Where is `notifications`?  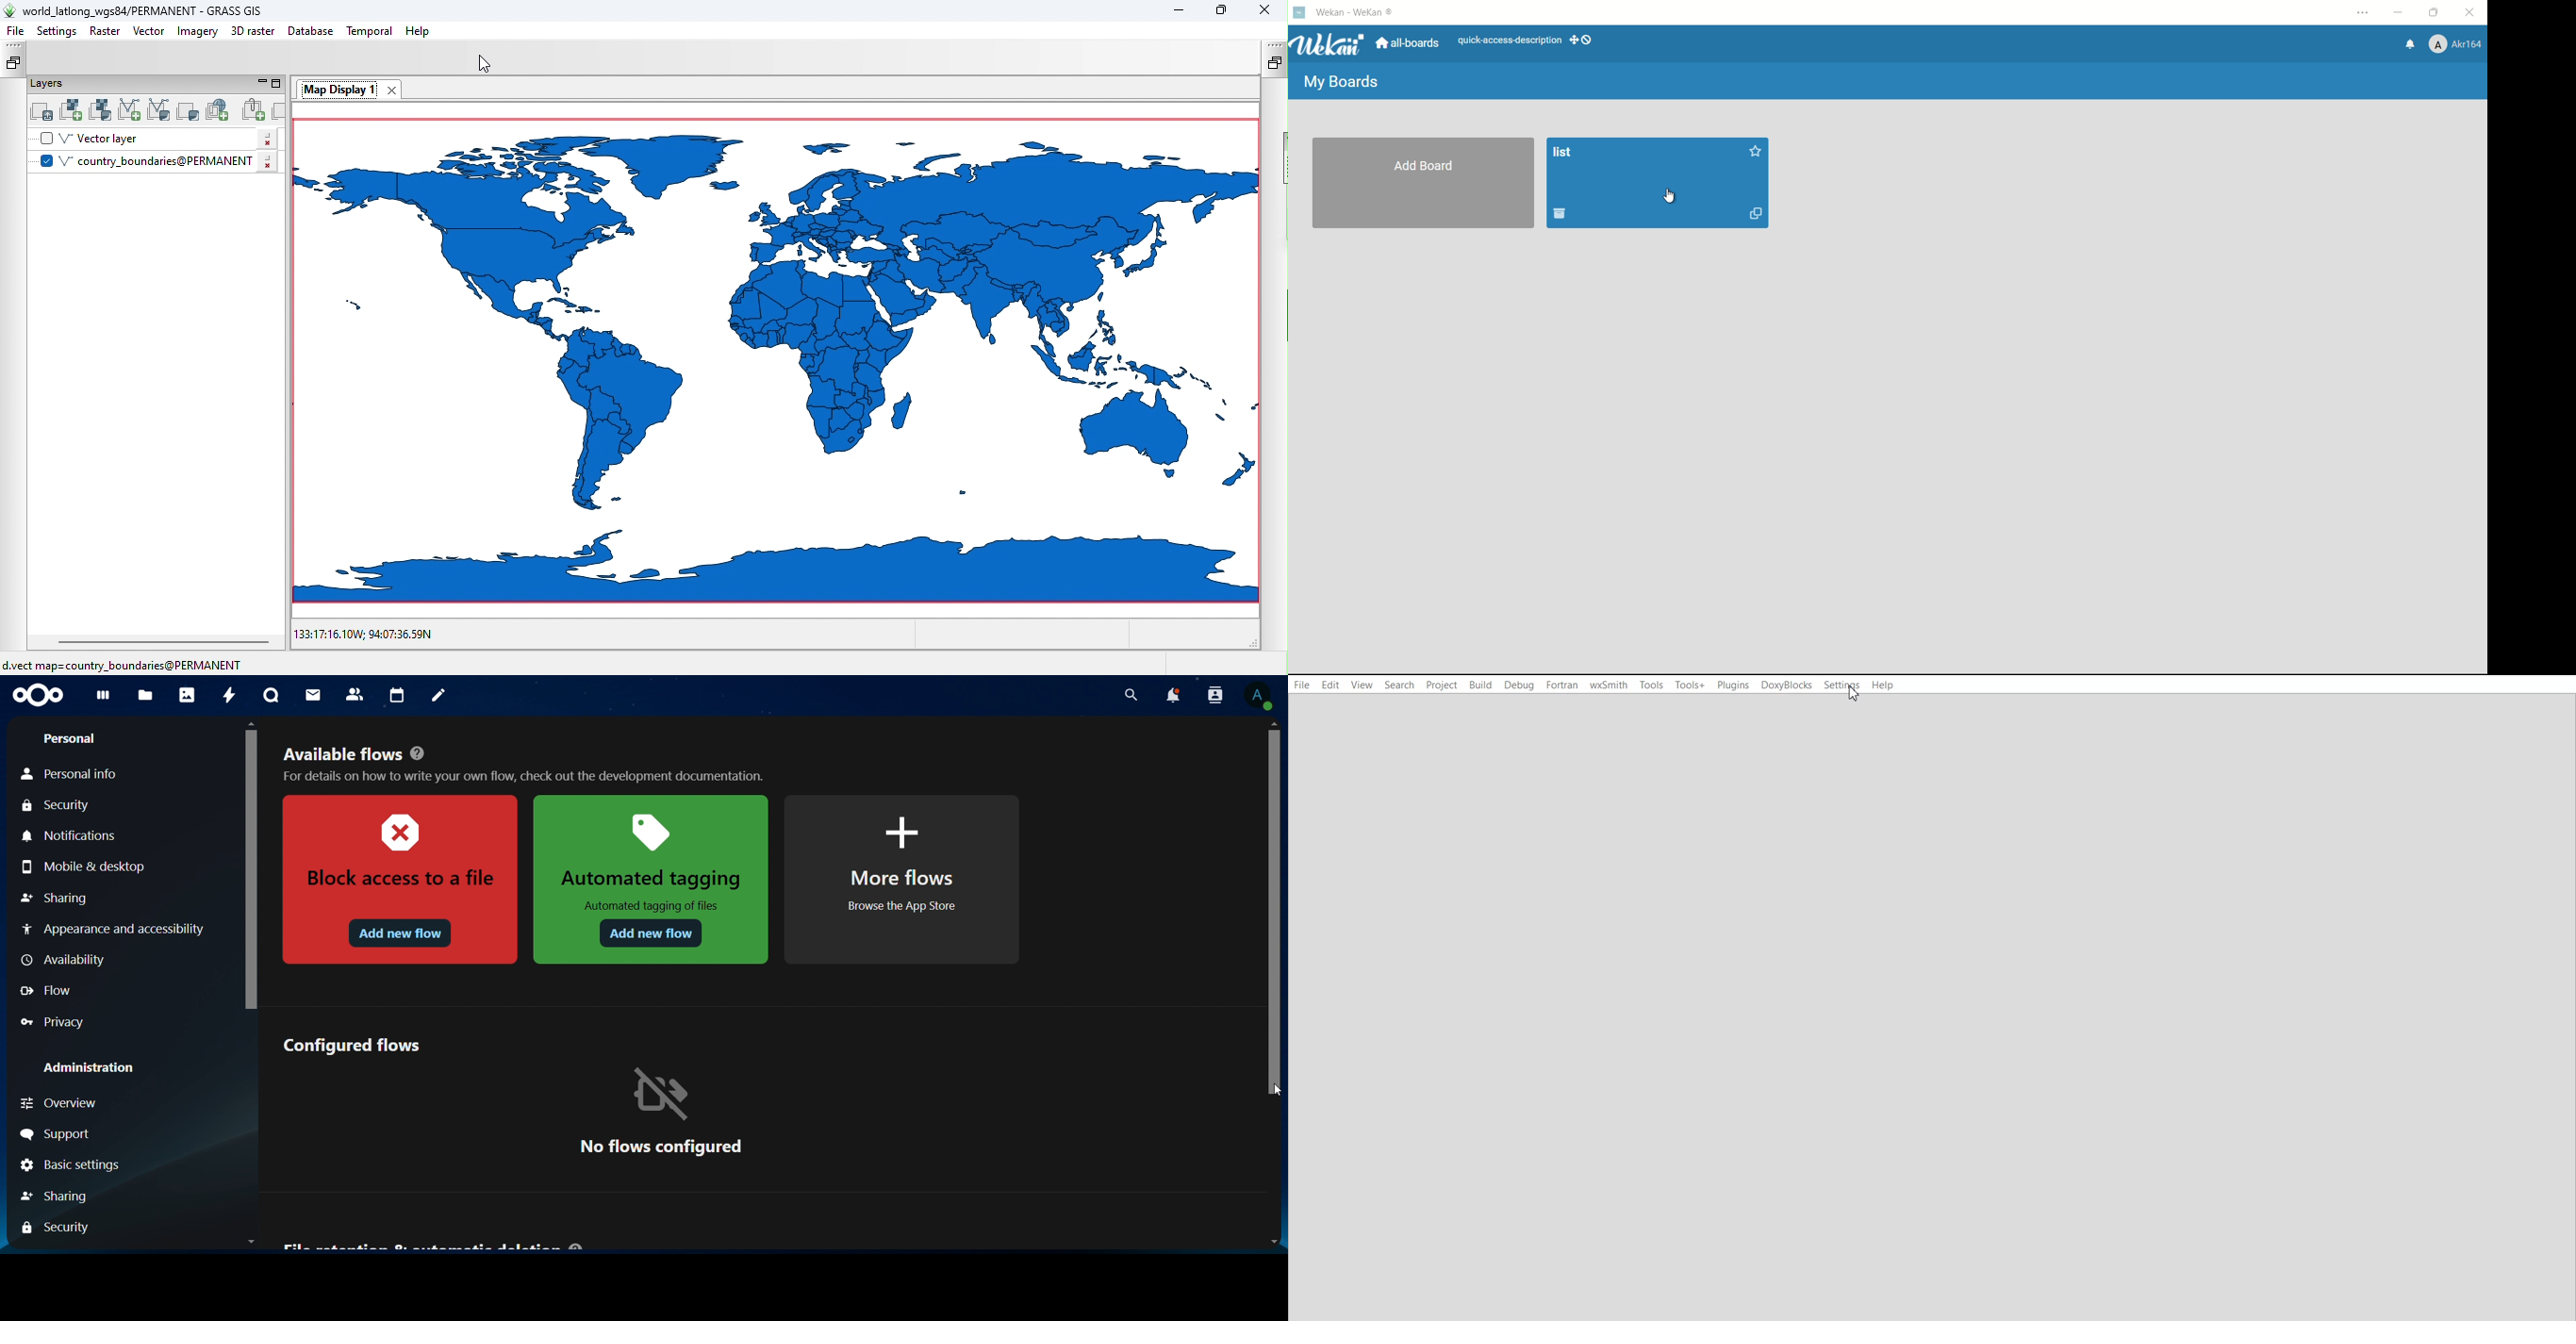 notifications is located at coordinates (1172, 695).